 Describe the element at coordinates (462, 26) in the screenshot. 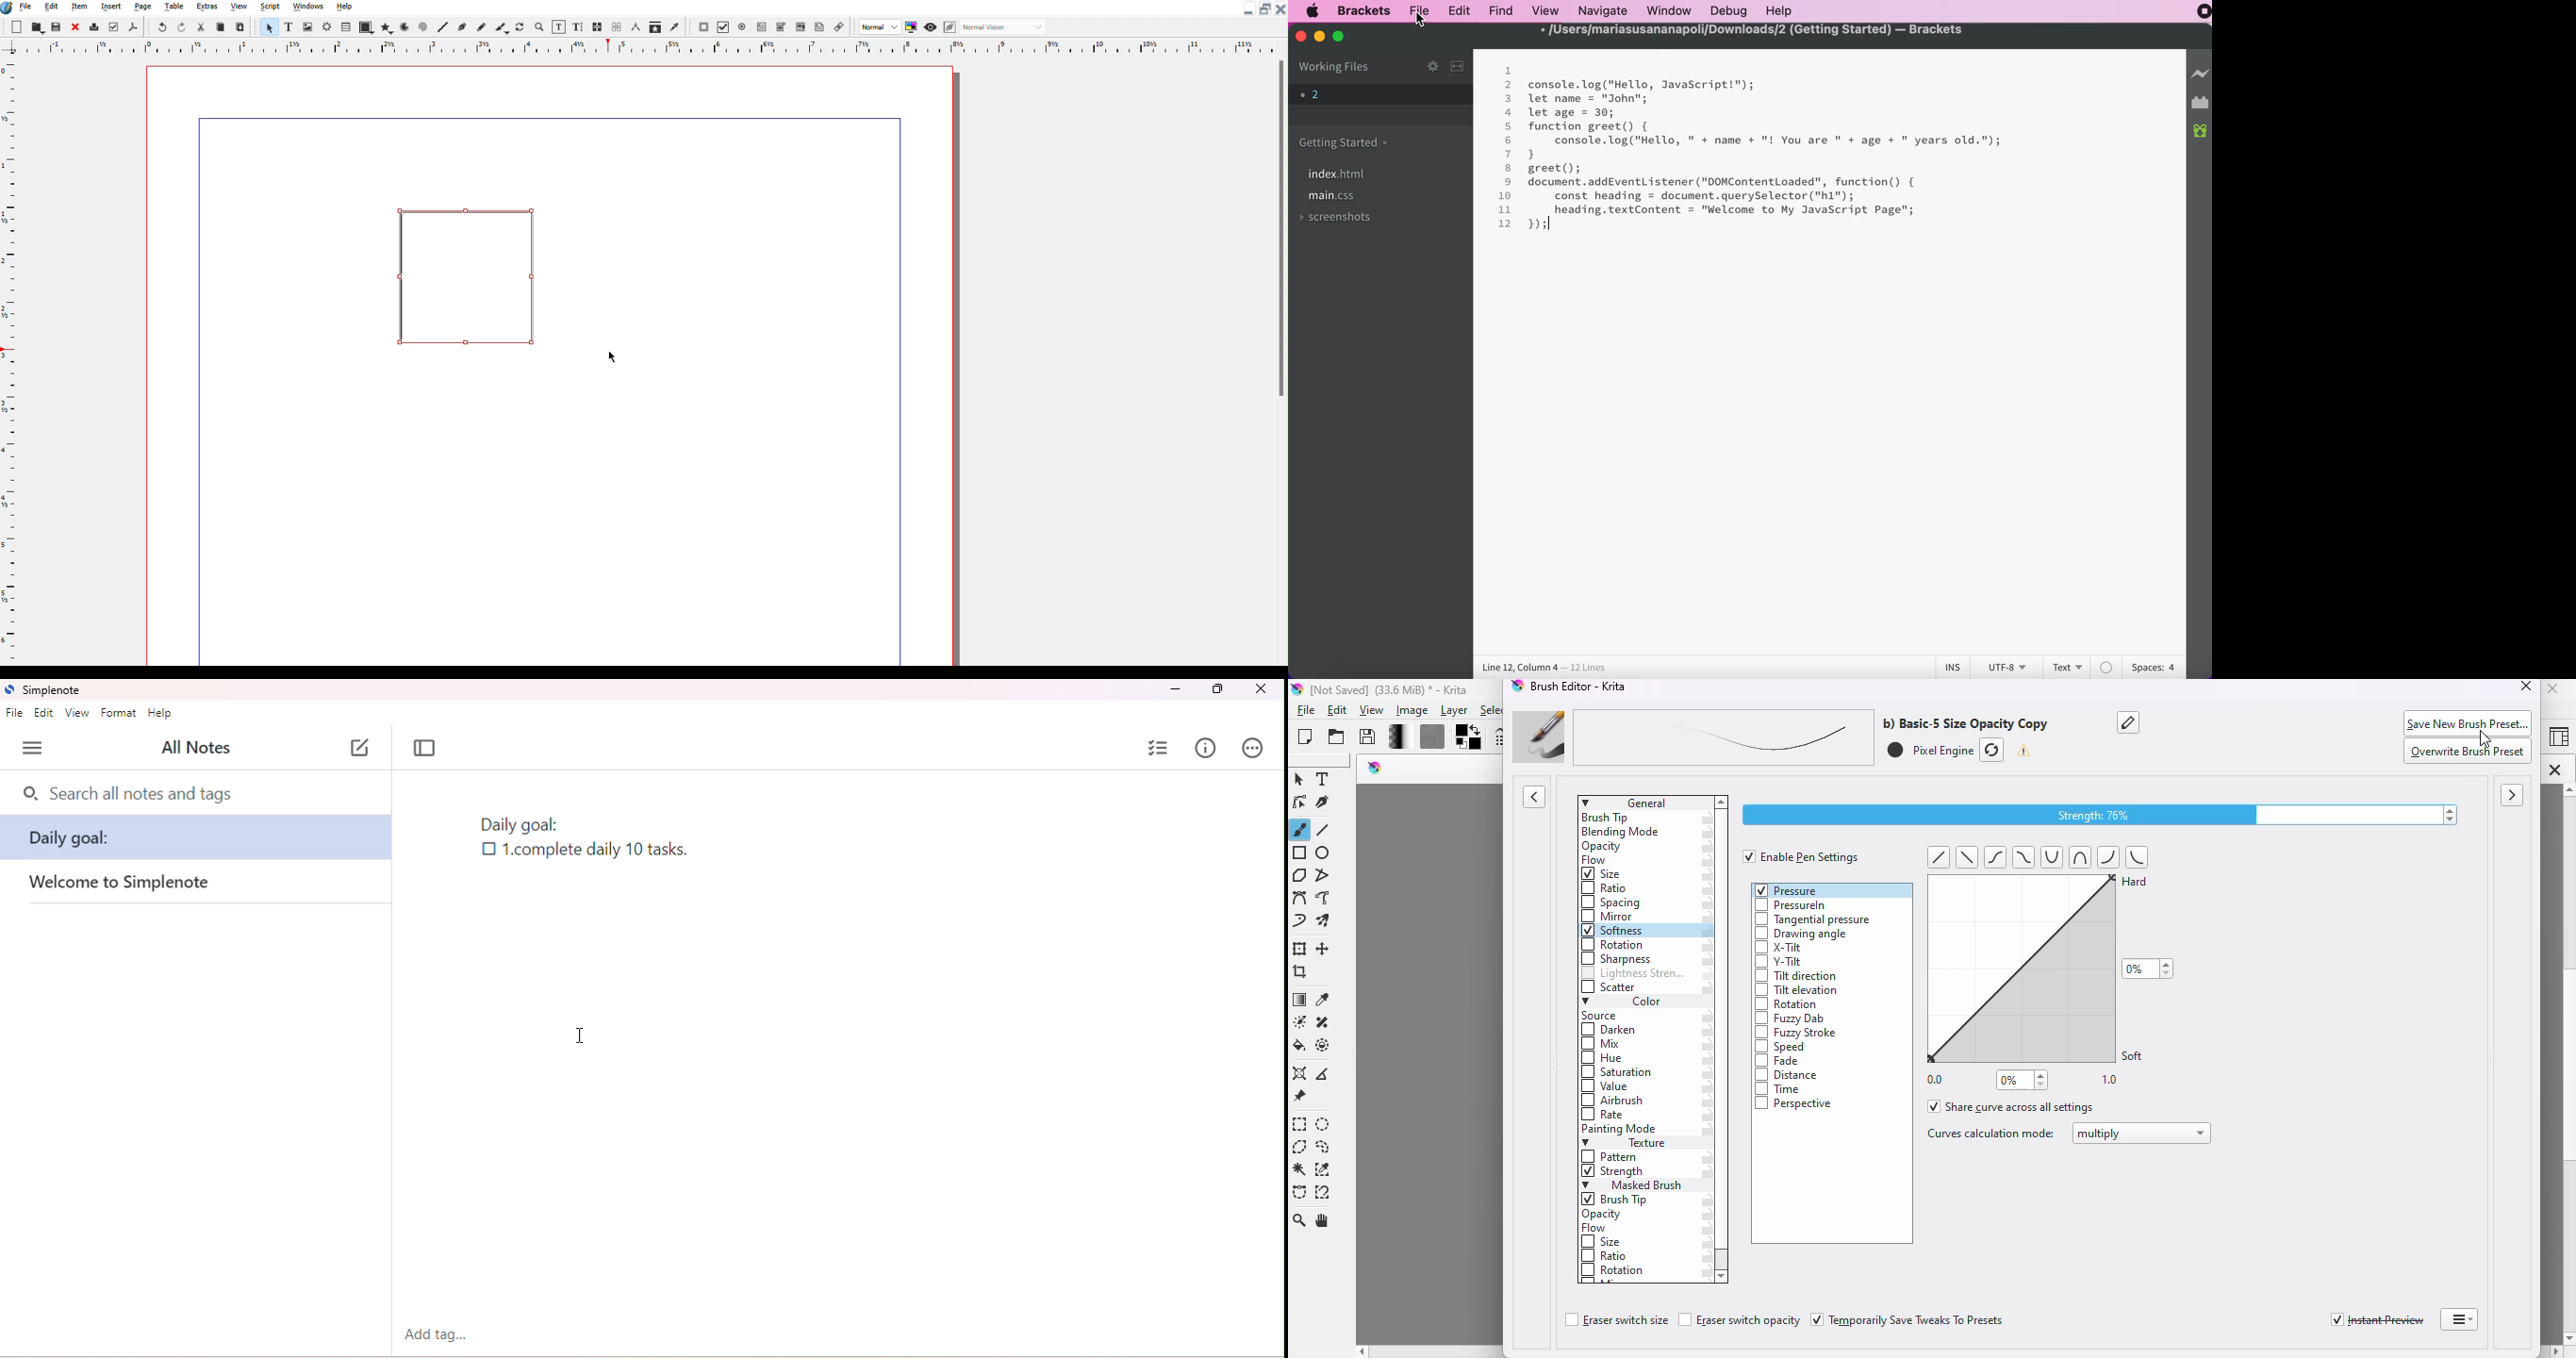

I see `Bezier Curve` at that location.